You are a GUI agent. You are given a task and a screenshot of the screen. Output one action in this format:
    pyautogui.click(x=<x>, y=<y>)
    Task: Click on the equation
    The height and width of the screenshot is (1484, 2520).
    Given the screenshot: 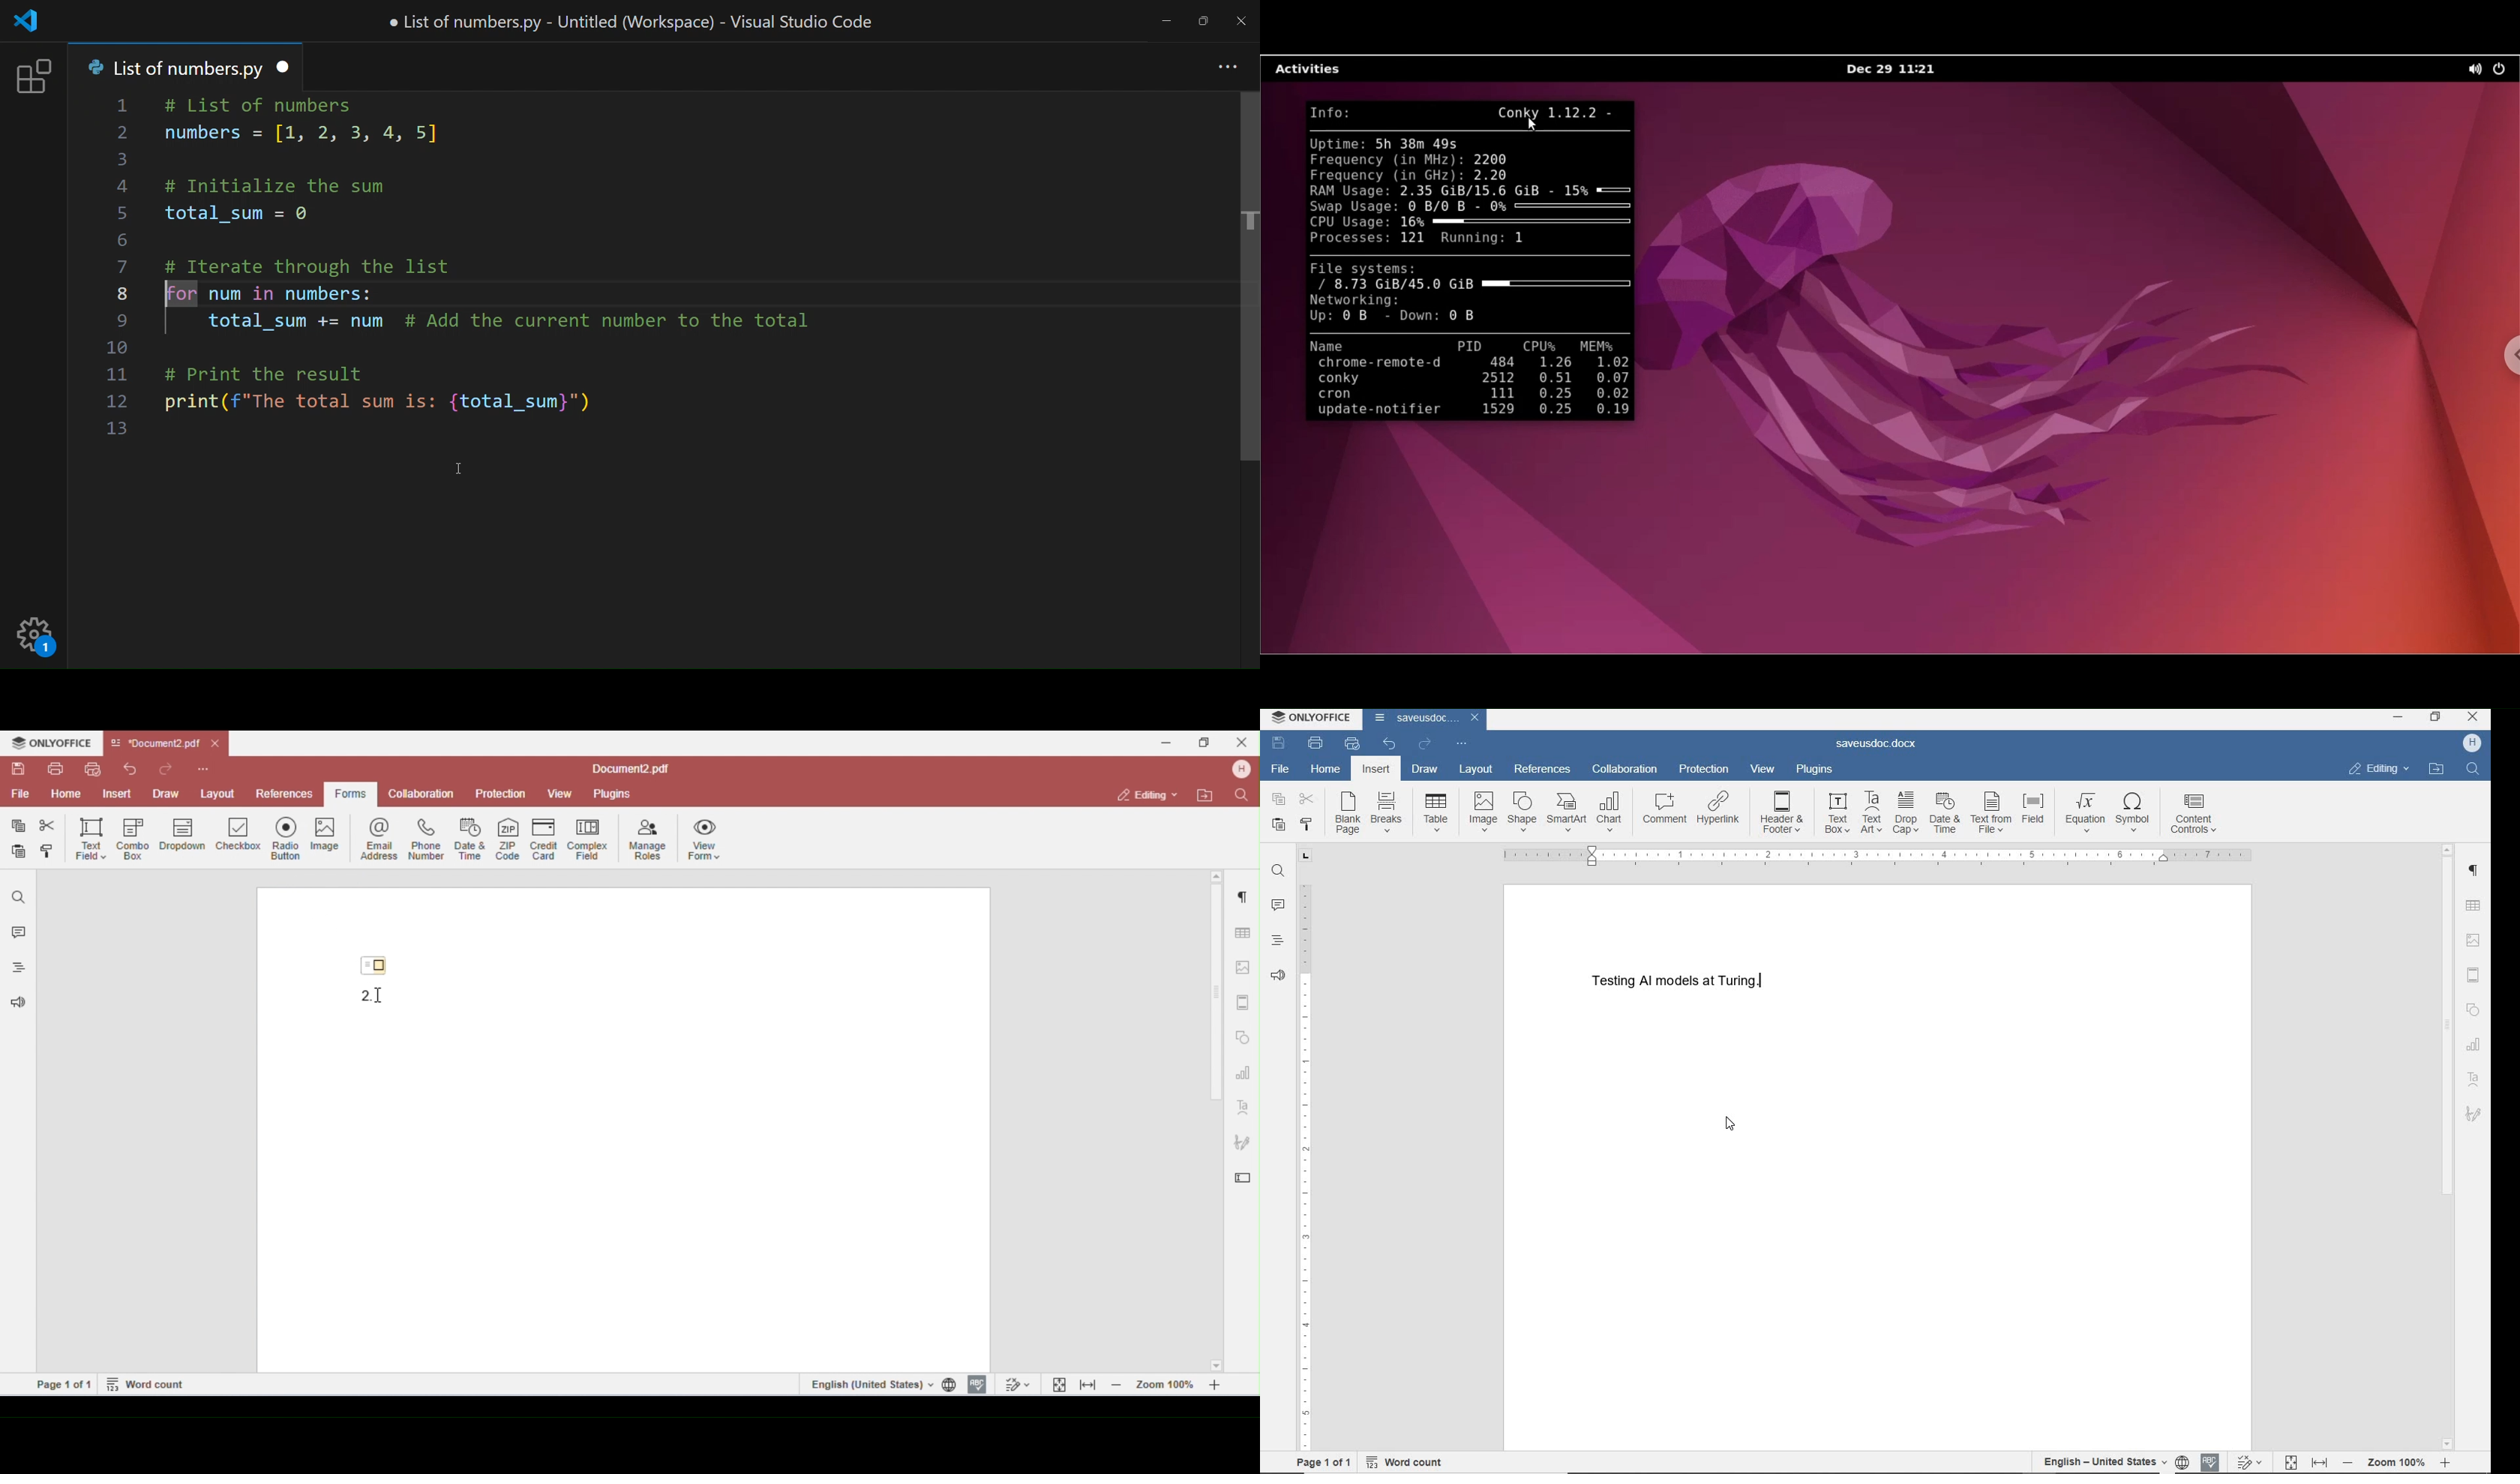 What is the action you would take?
    pyautogui.click(x=2087, y=811)
    